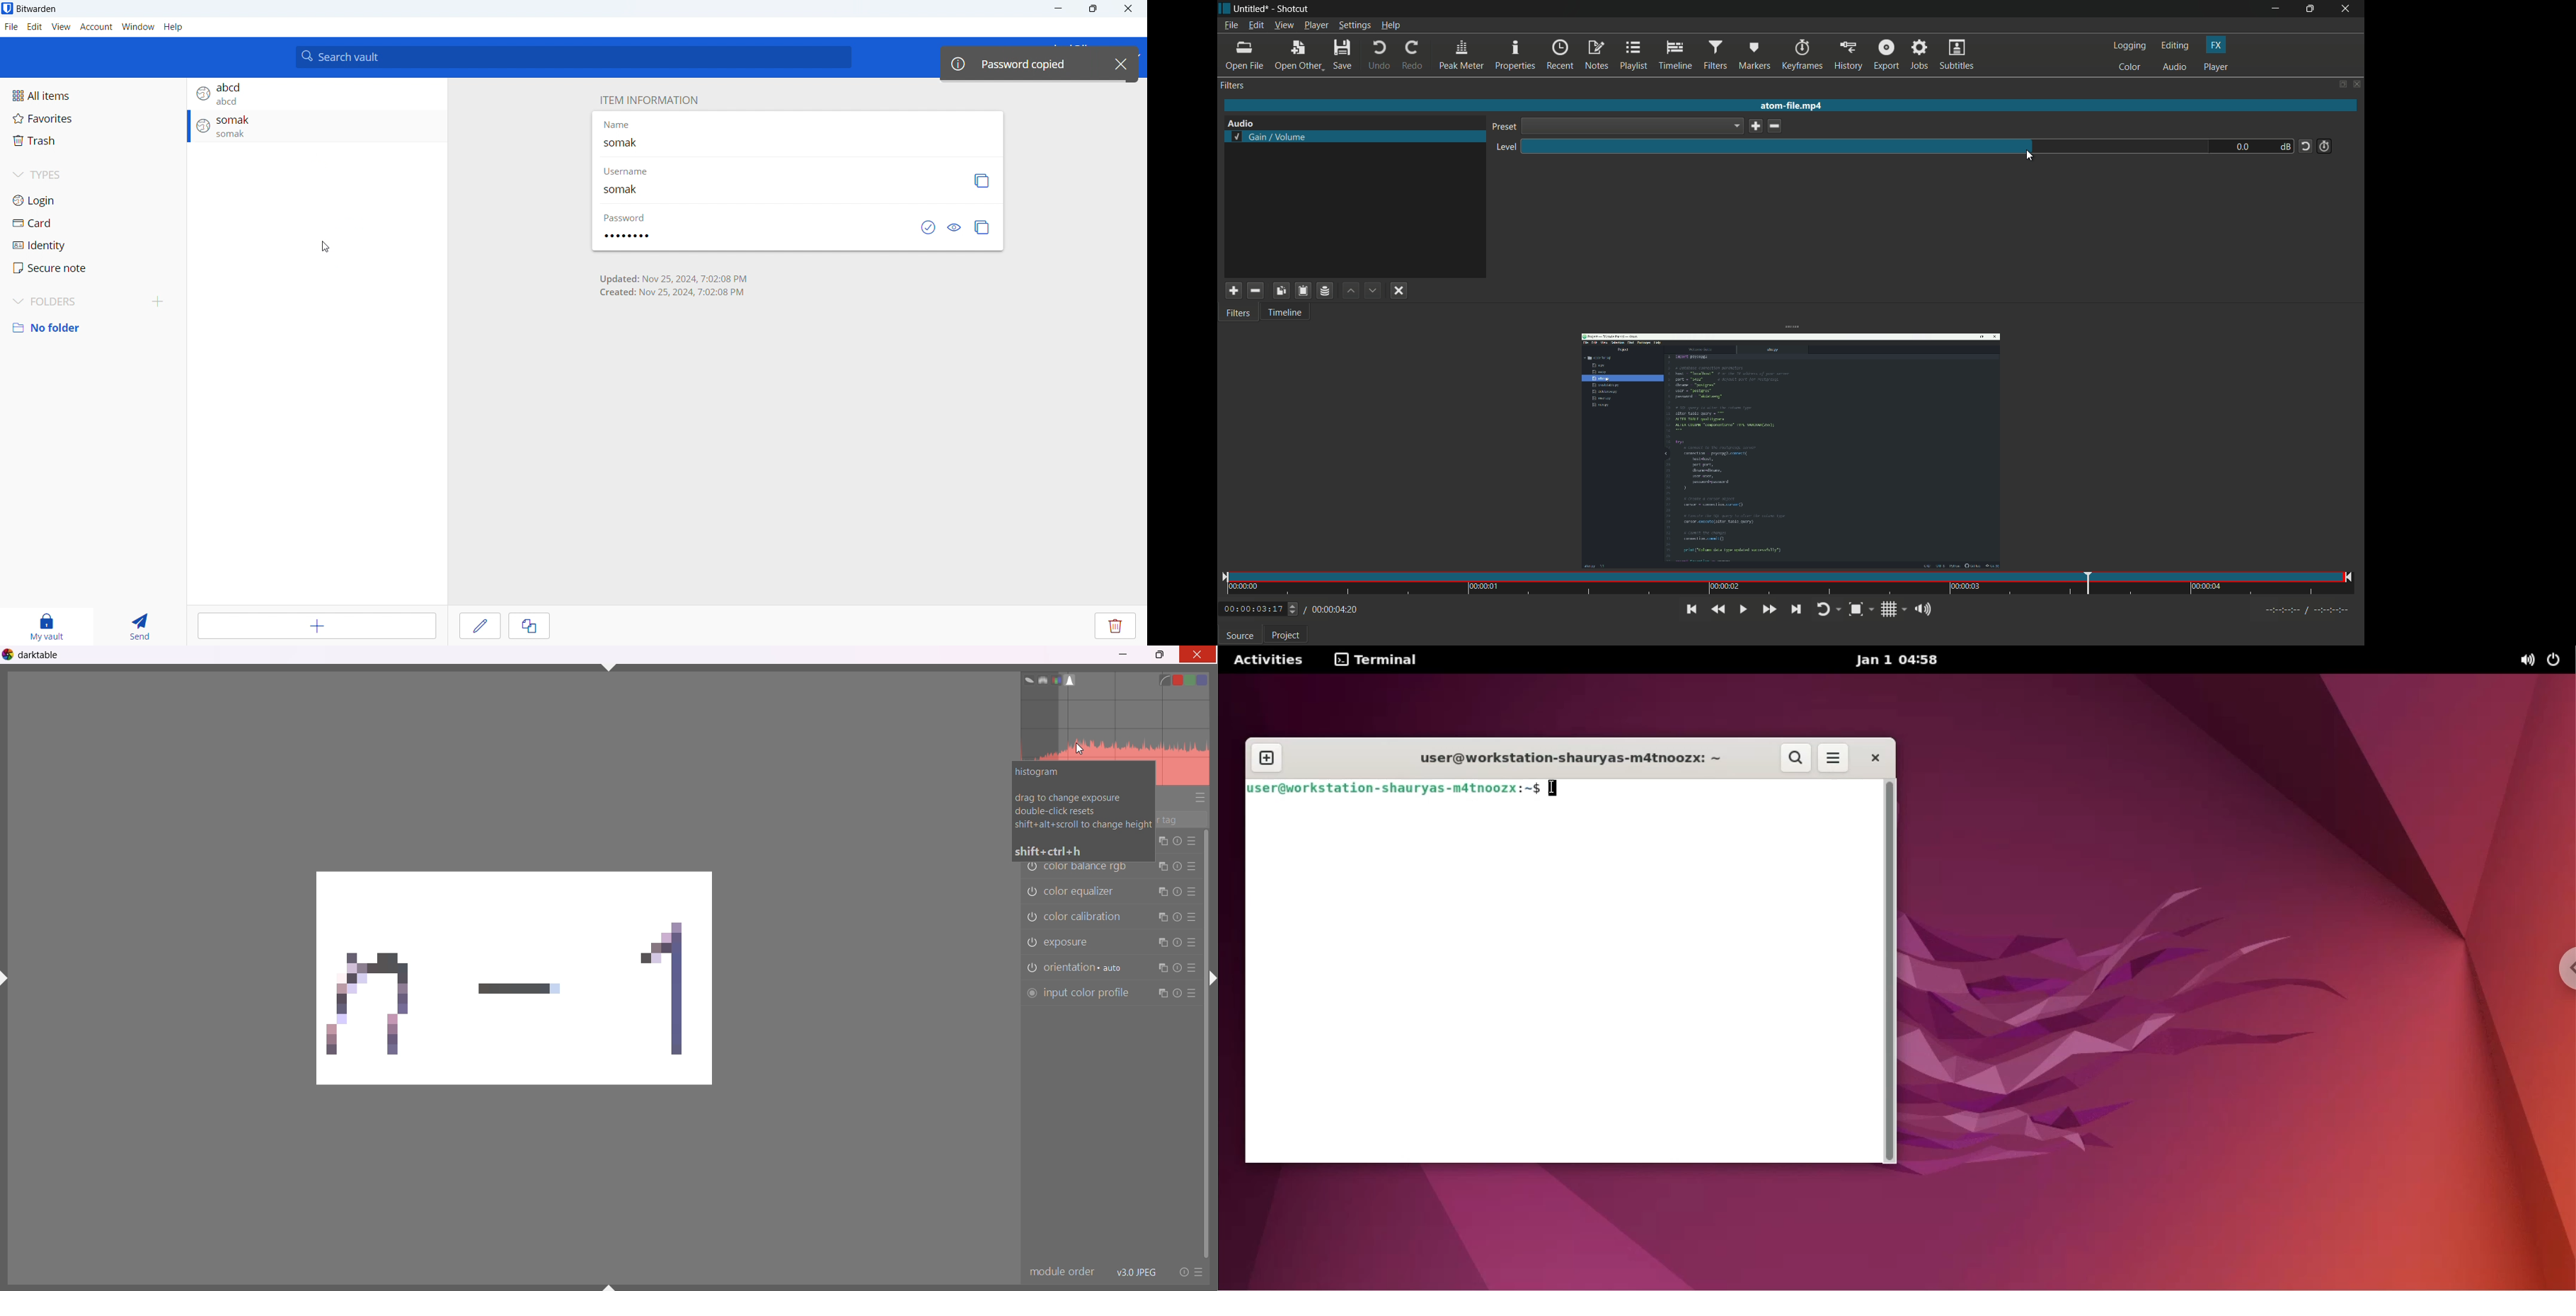  What do you see at coordinates (955, 228) in the screenshot?
I see `toggle visibility` at bounding box center [955, 228].